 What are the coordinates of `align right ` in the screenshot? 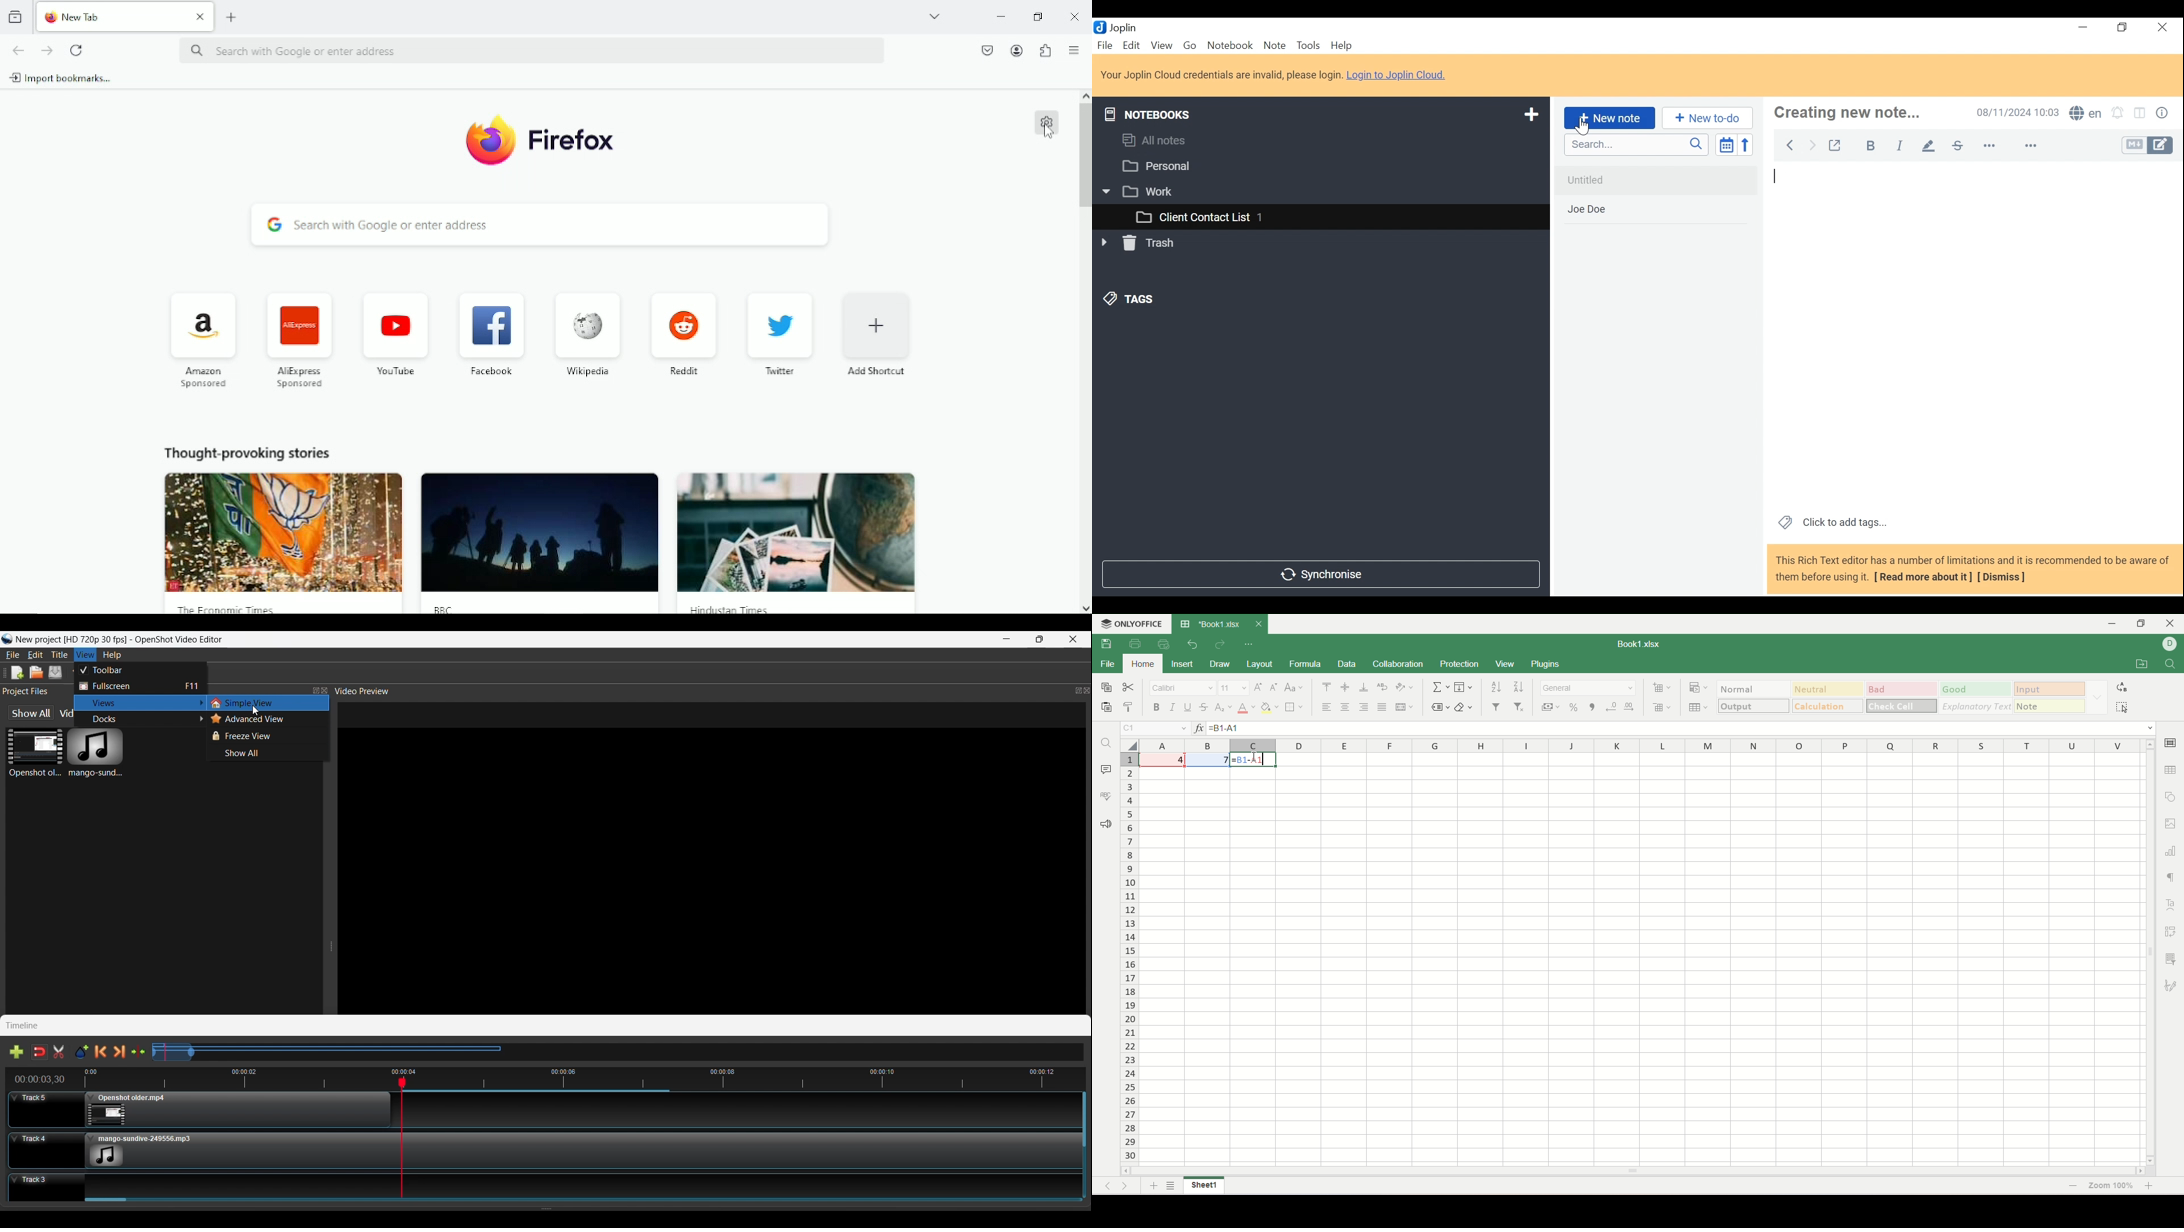 It's located at (1363, 707).